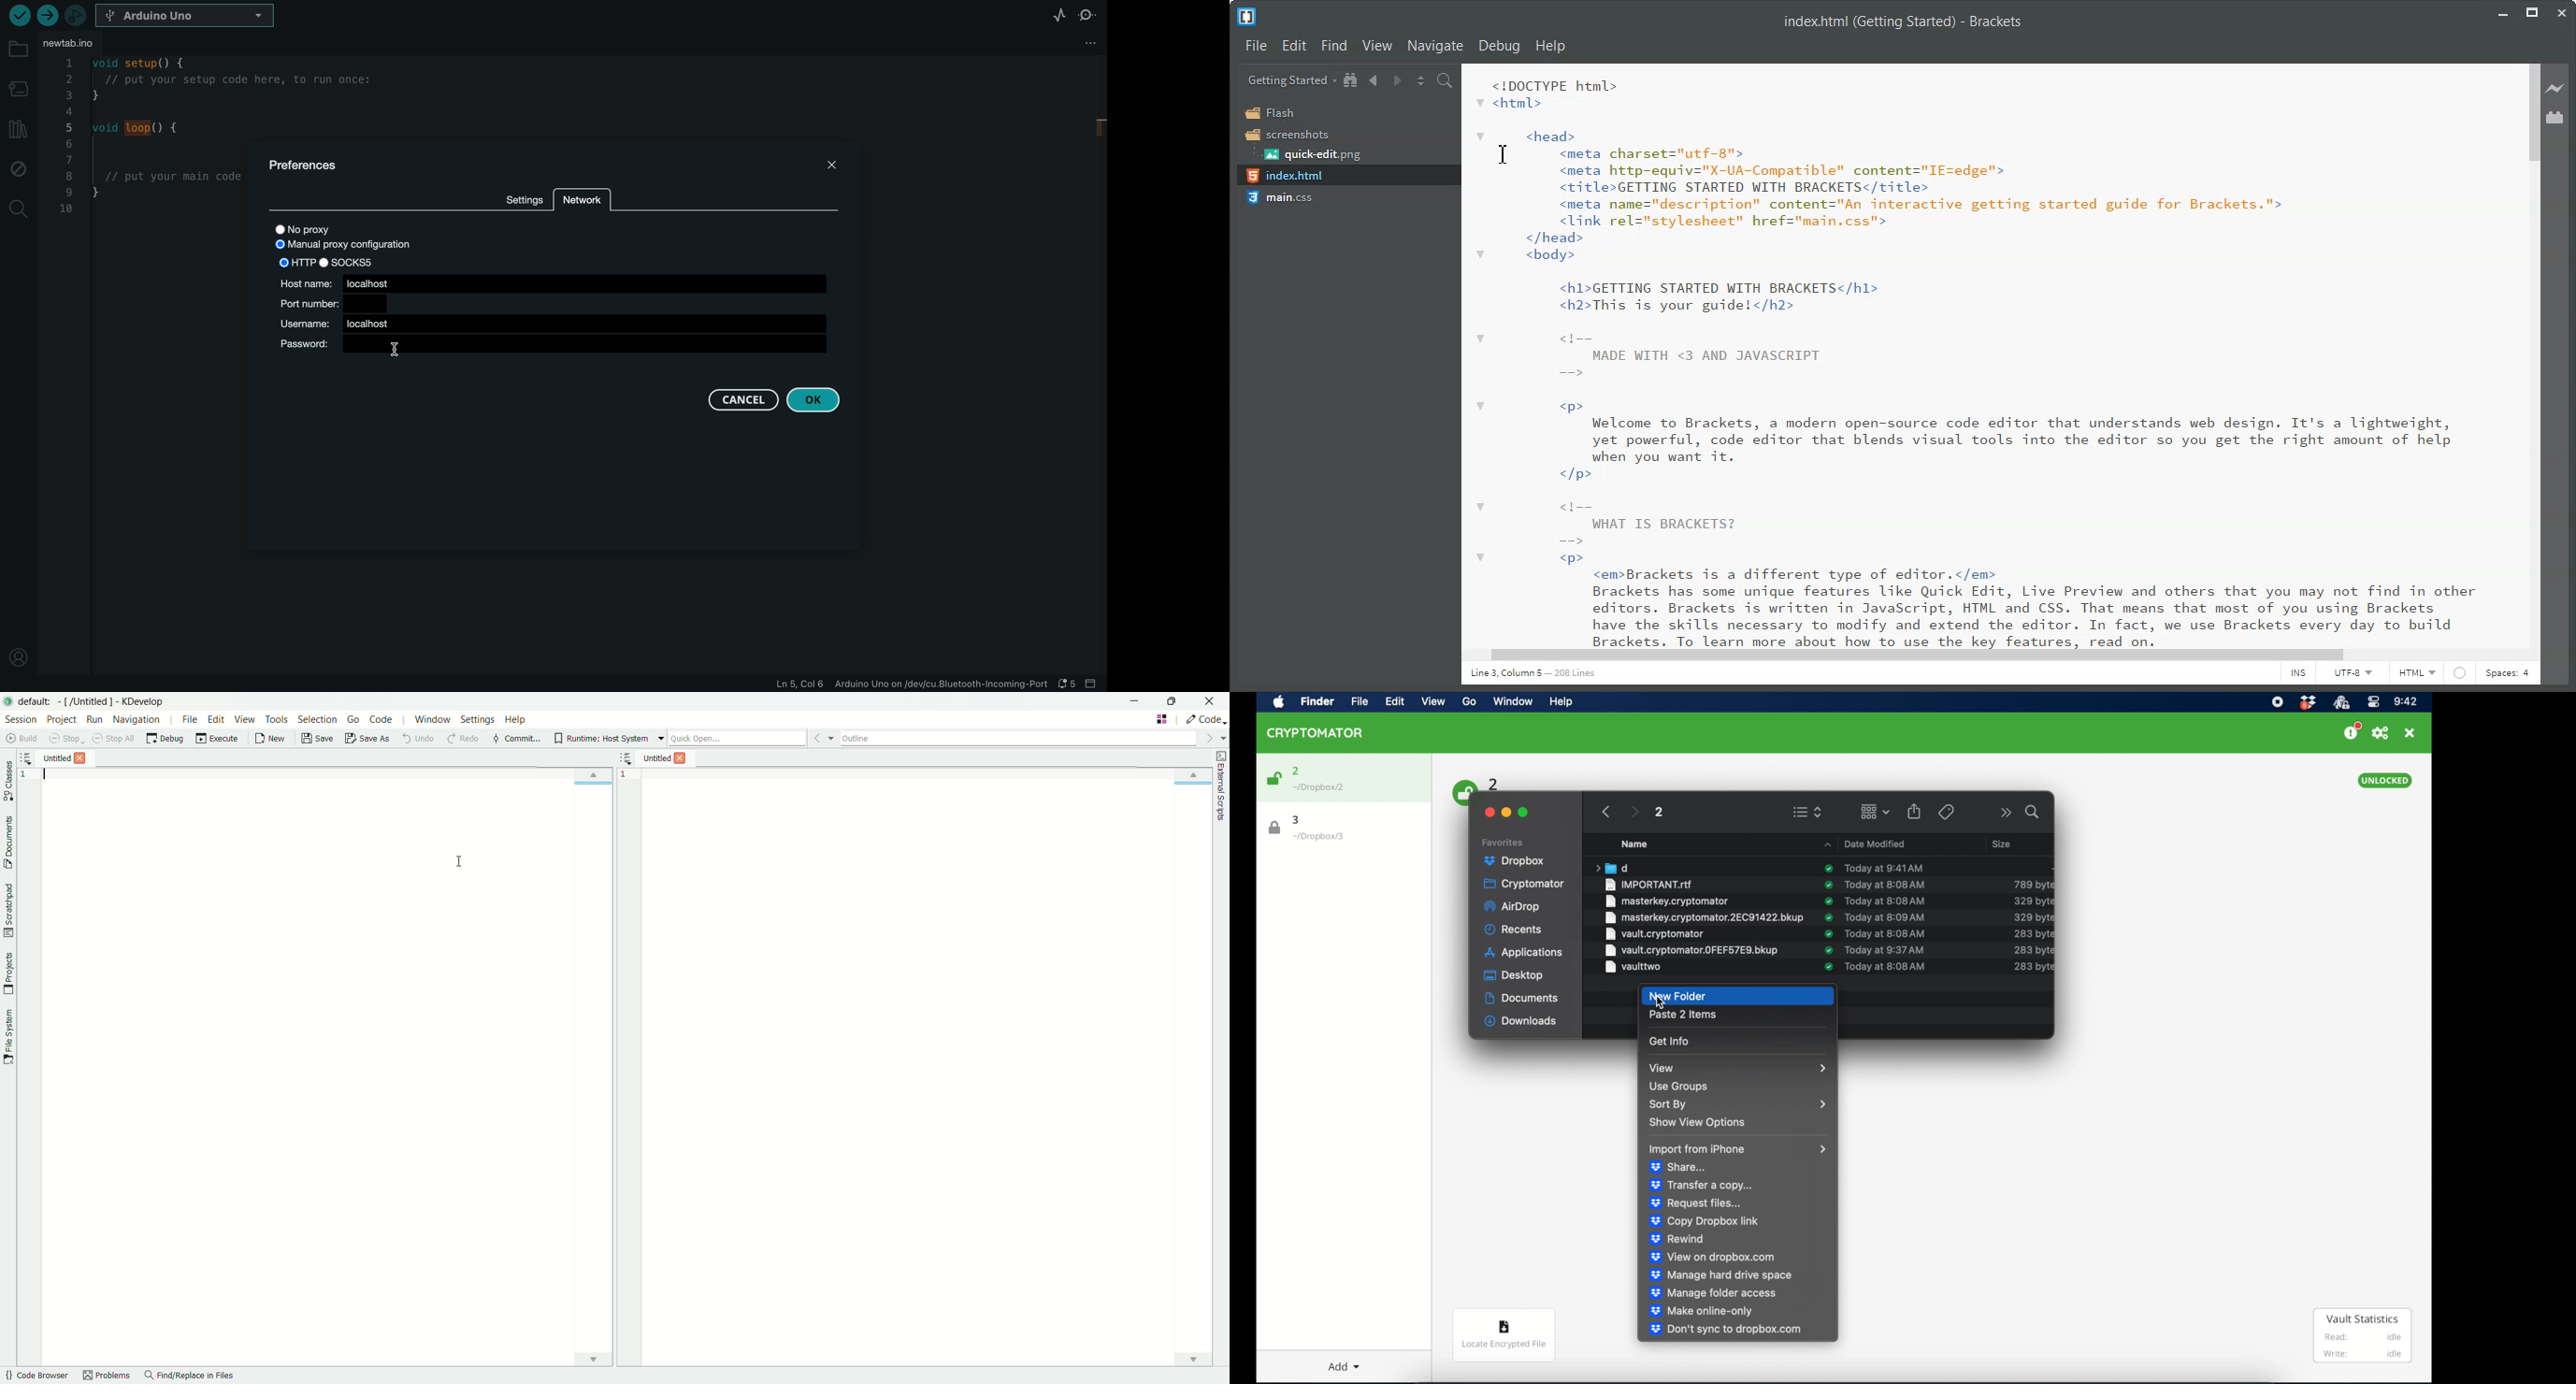  Describe the element at coordinates (1319, 837) in the screenshot. I see `location` at that location.